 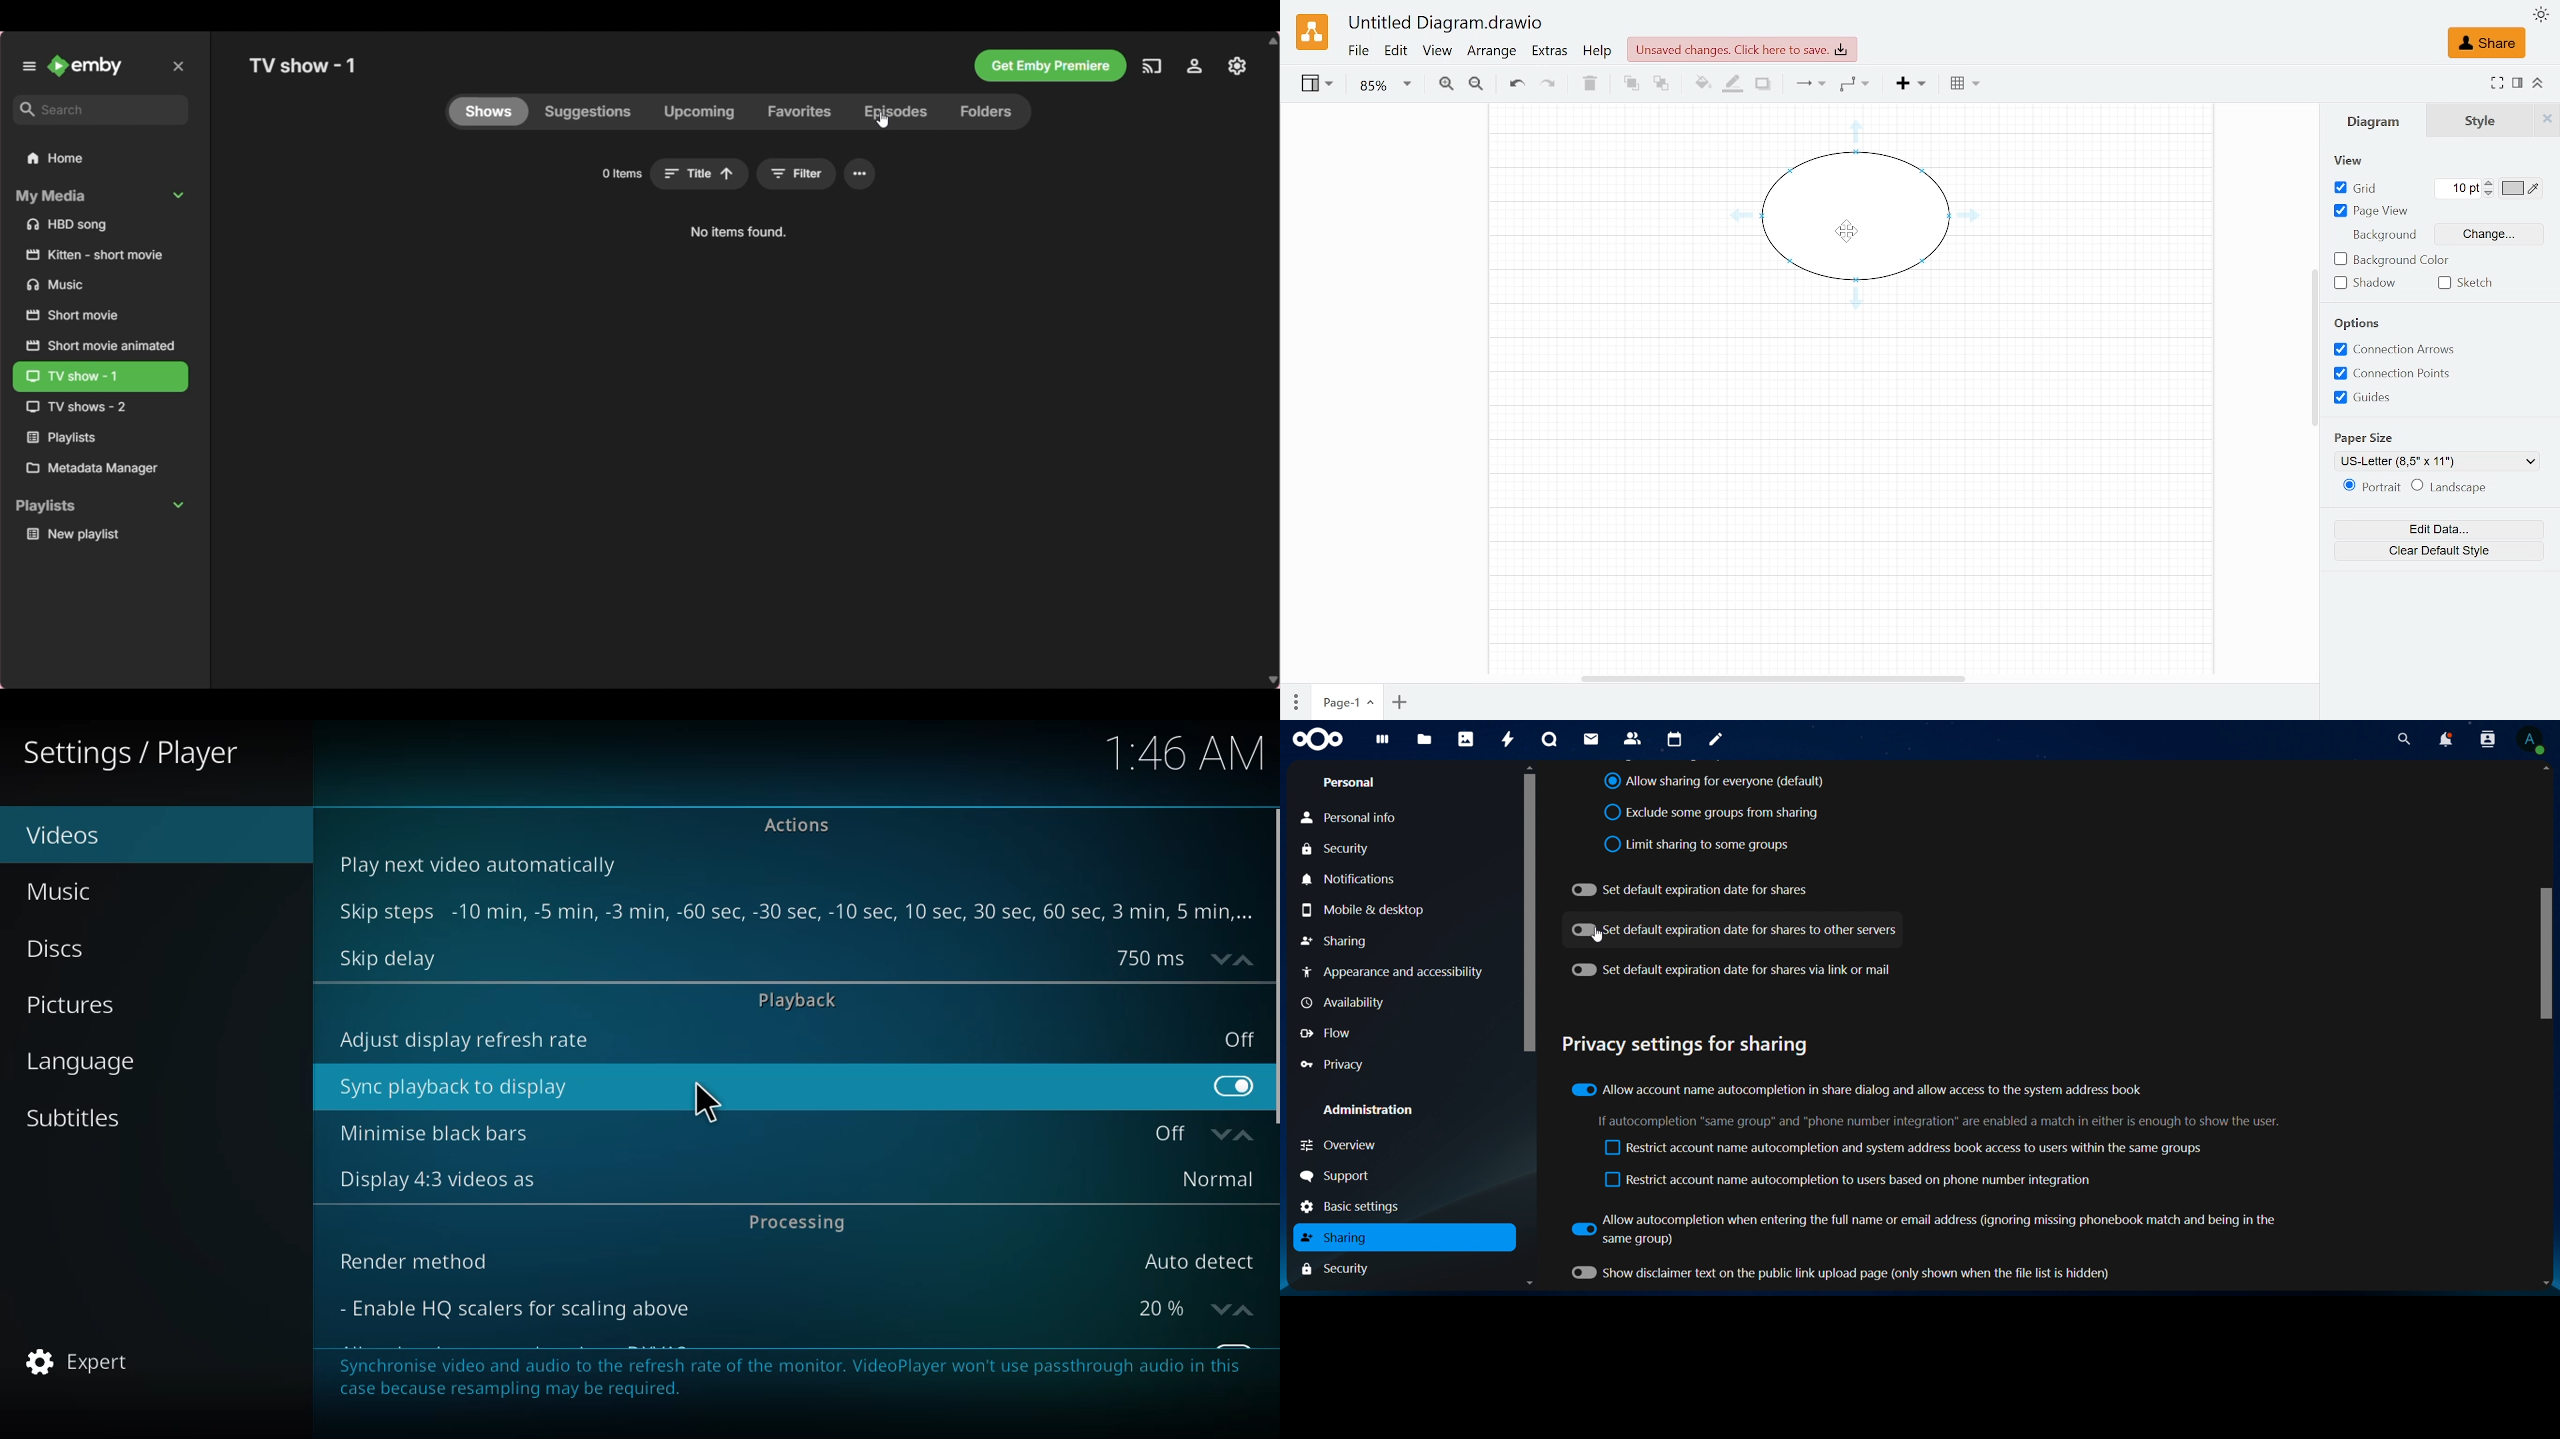 I want to click on Zoom in, so click(x=1445, y=85).